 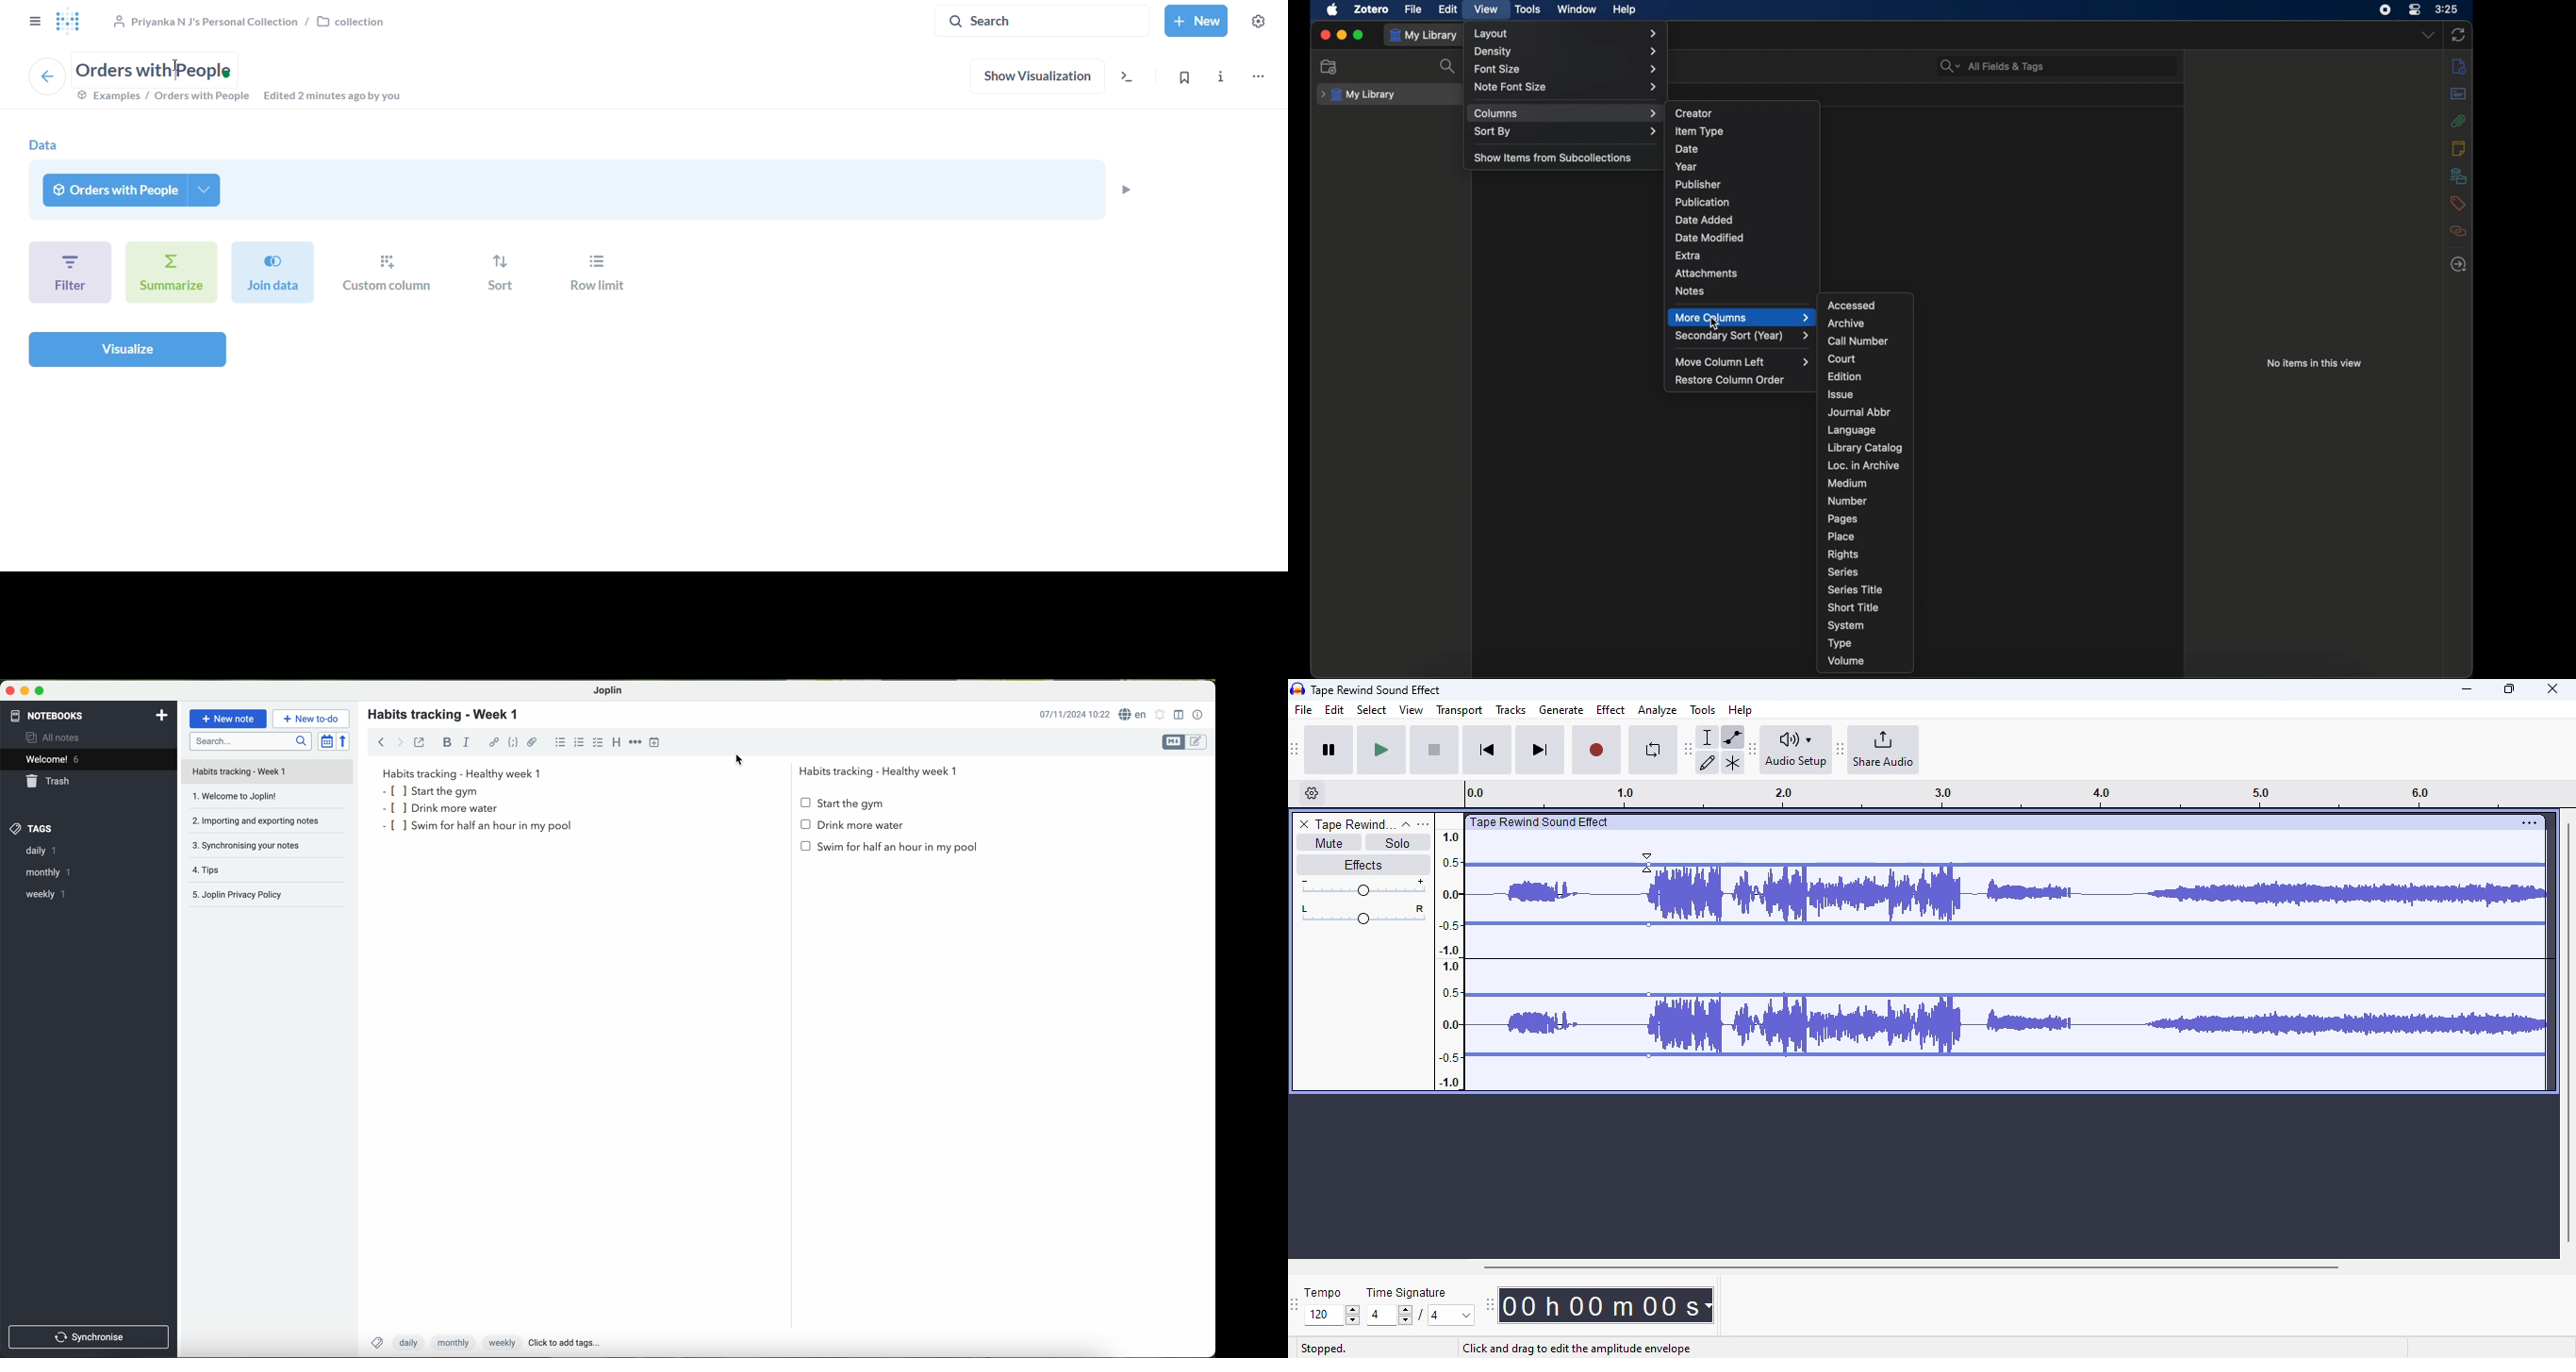 What do you see at coordinates (891, 850) in the screenshot?
I see `swim for half an hour in my pool` at bounding box center [891, 850].